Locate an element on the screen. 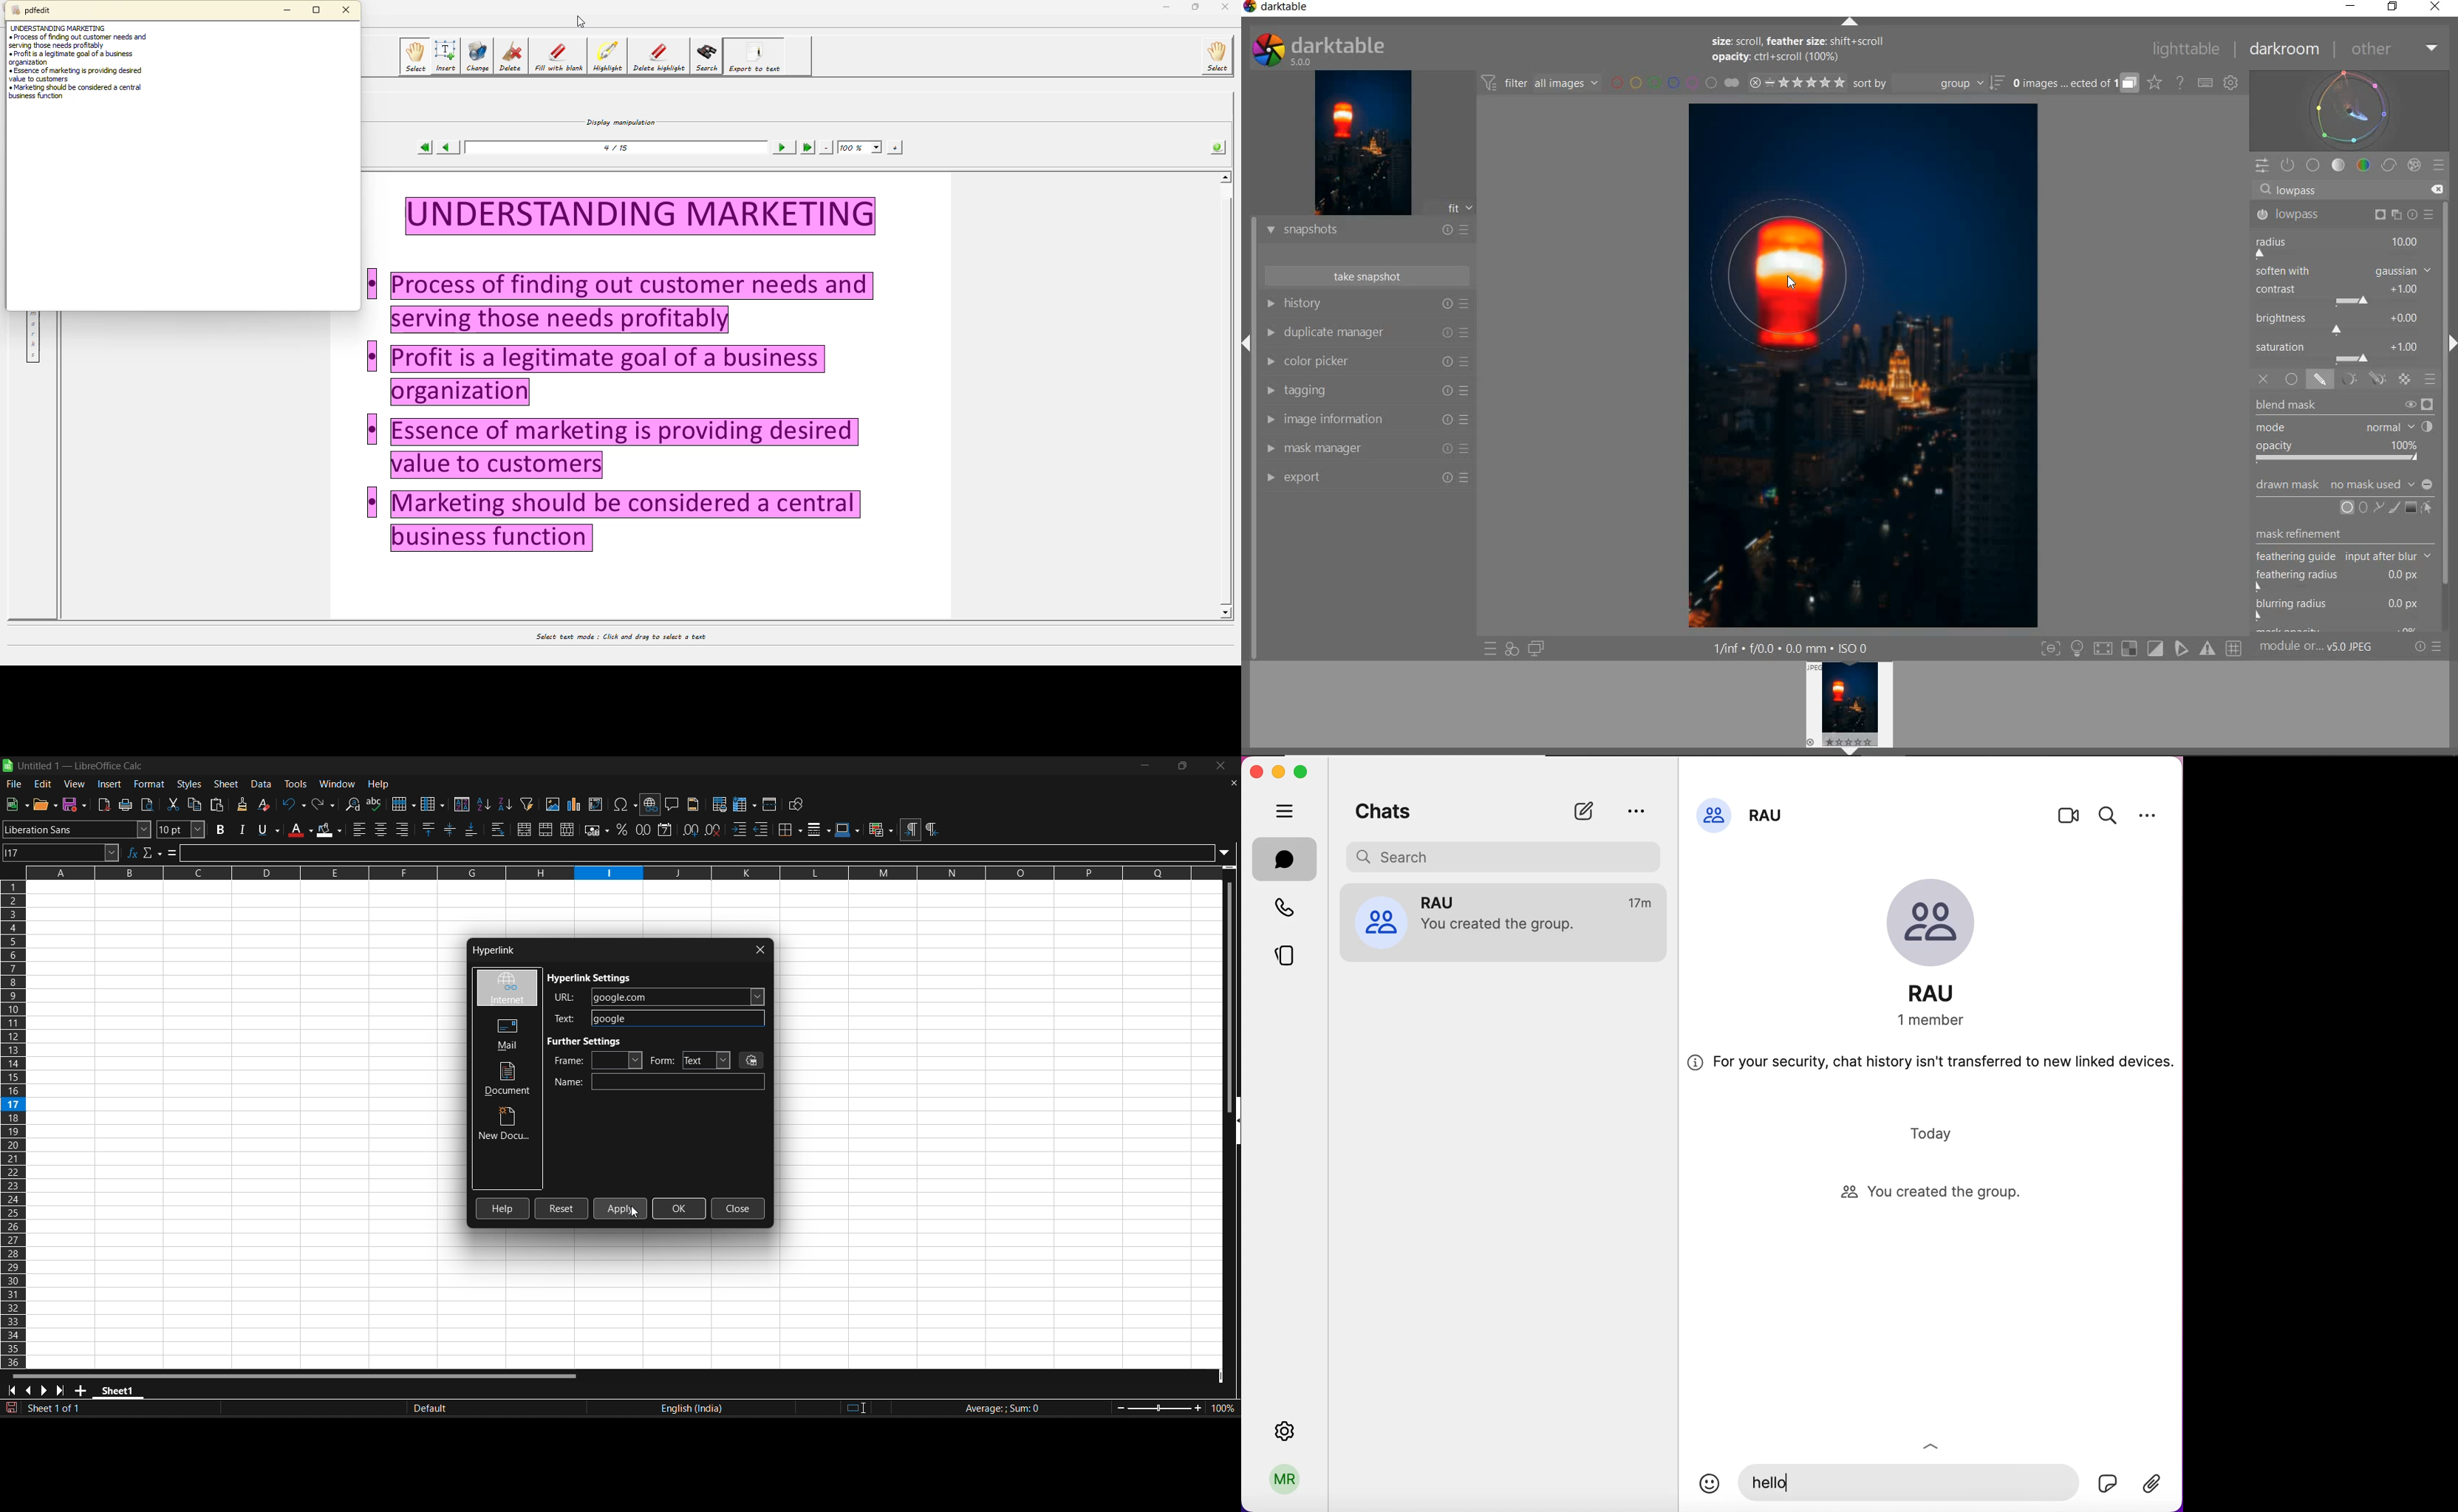 This screenshot has height=1512, width=2464. MASK OPTIONS is located at coordinates (2361, 380).